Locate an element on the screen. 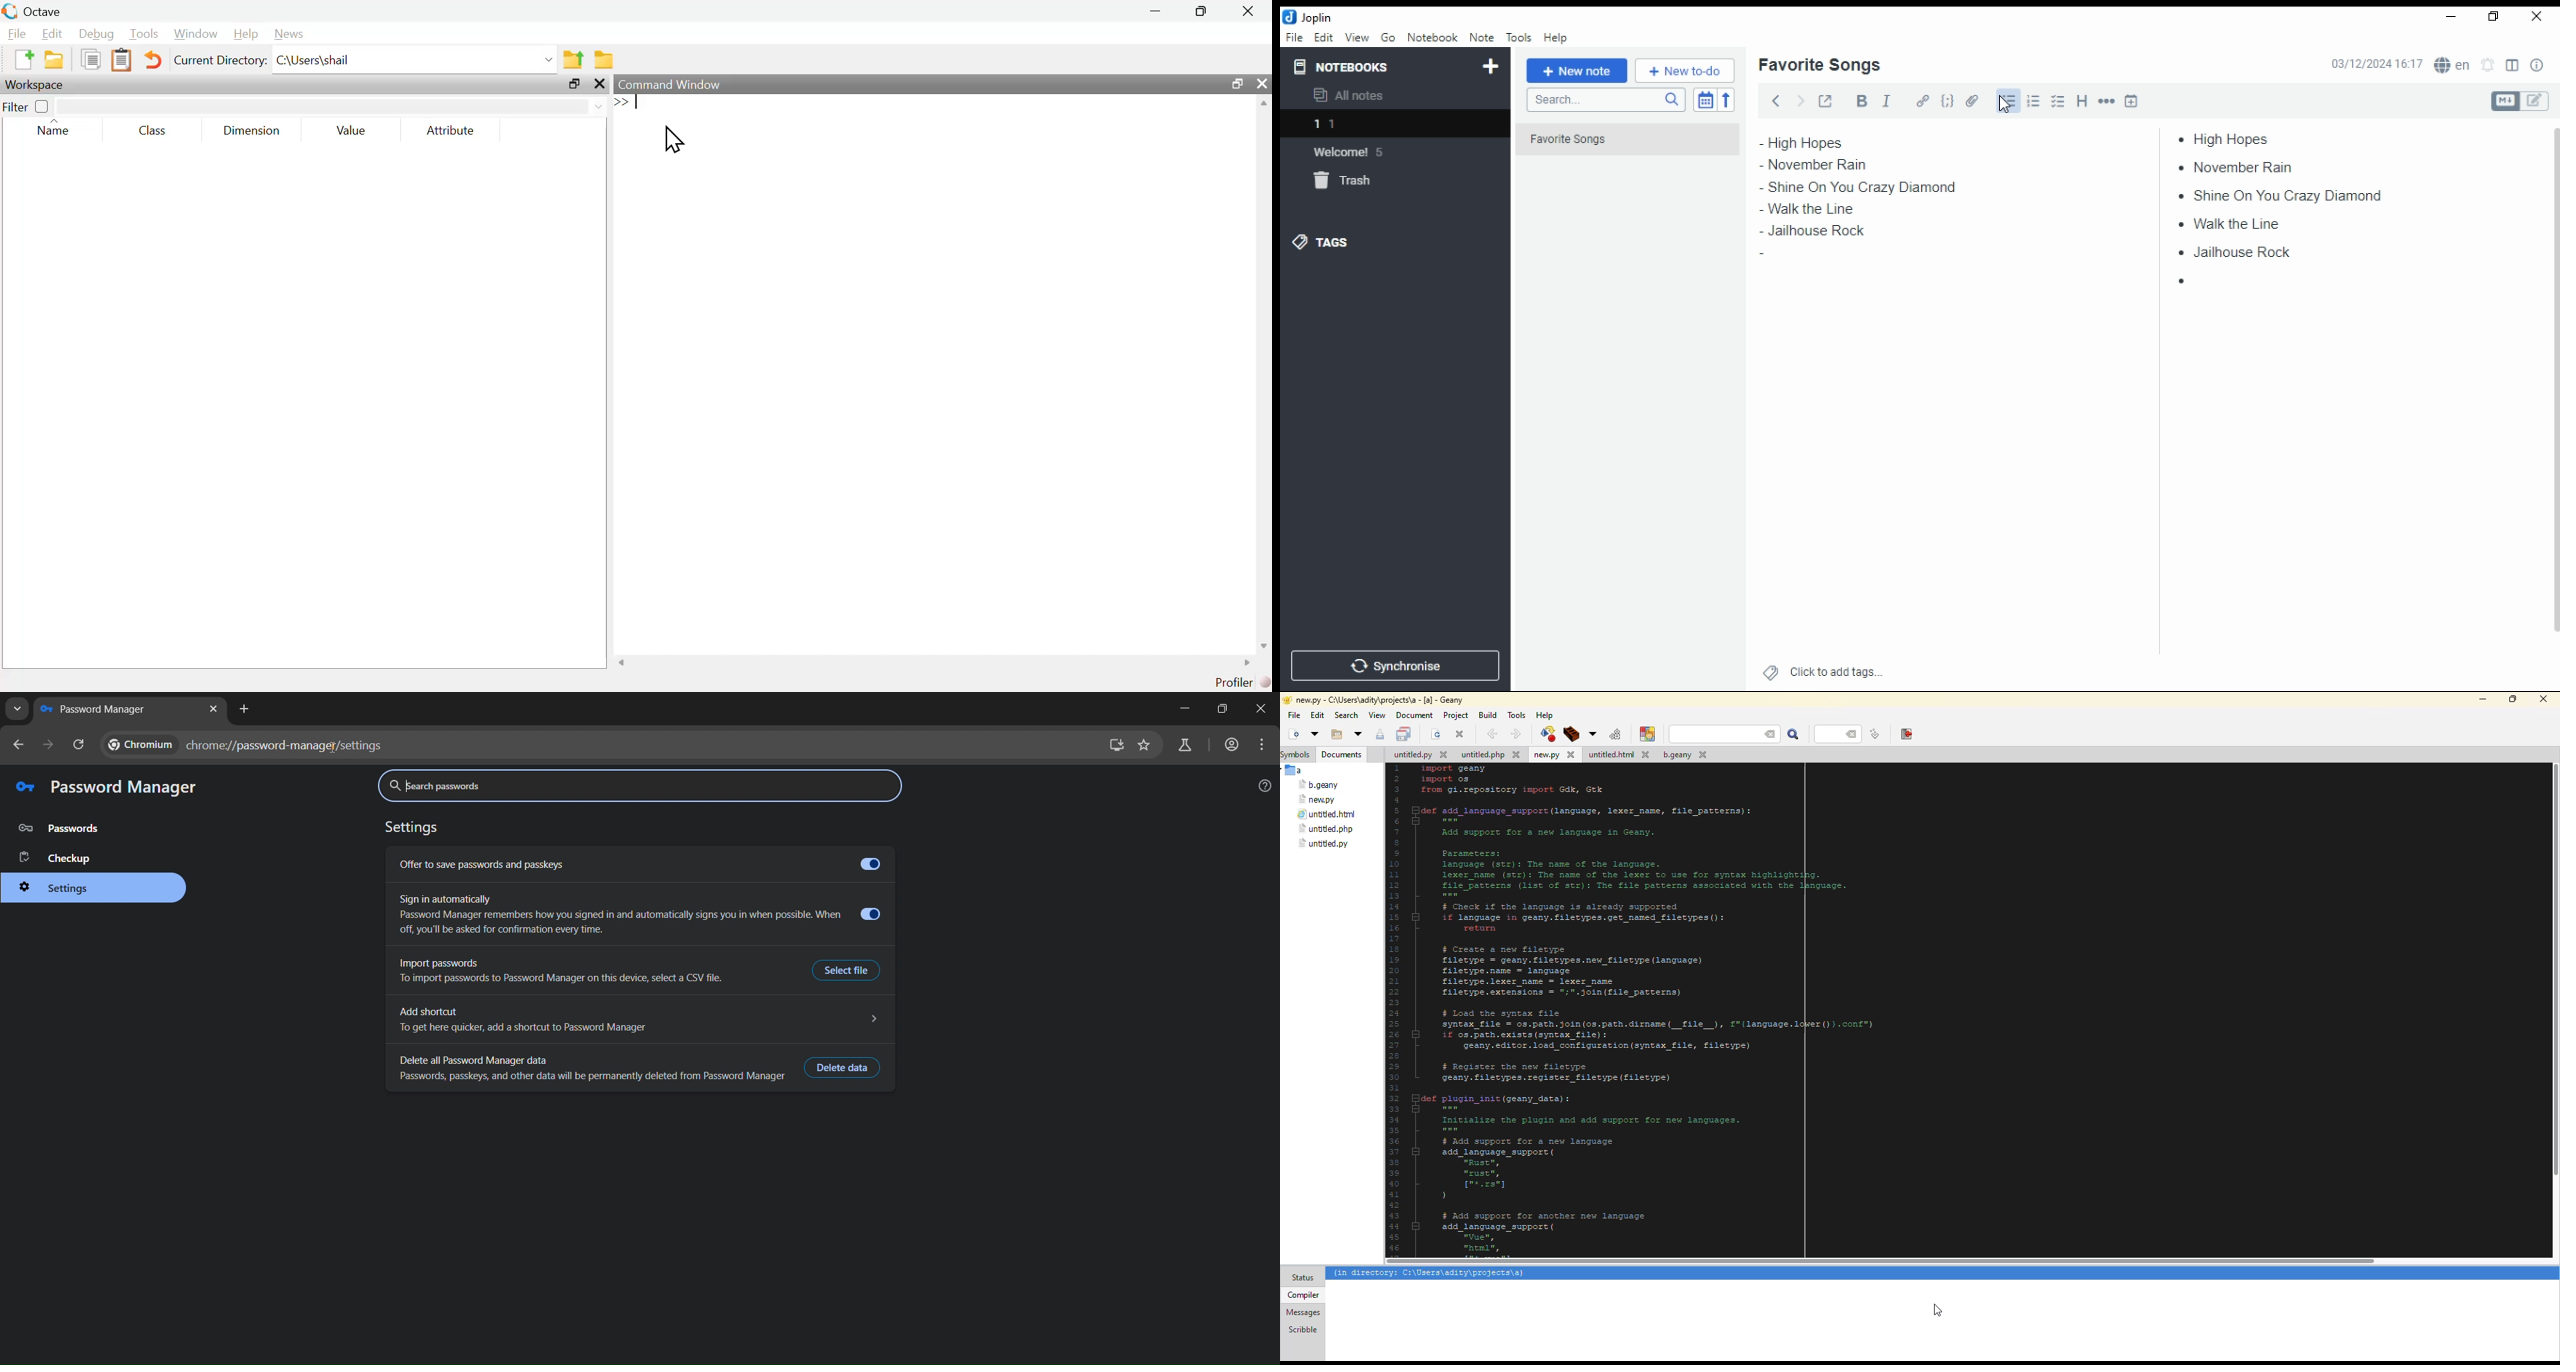  chrome://password-manager/settings is located at coordinates (253, 743).